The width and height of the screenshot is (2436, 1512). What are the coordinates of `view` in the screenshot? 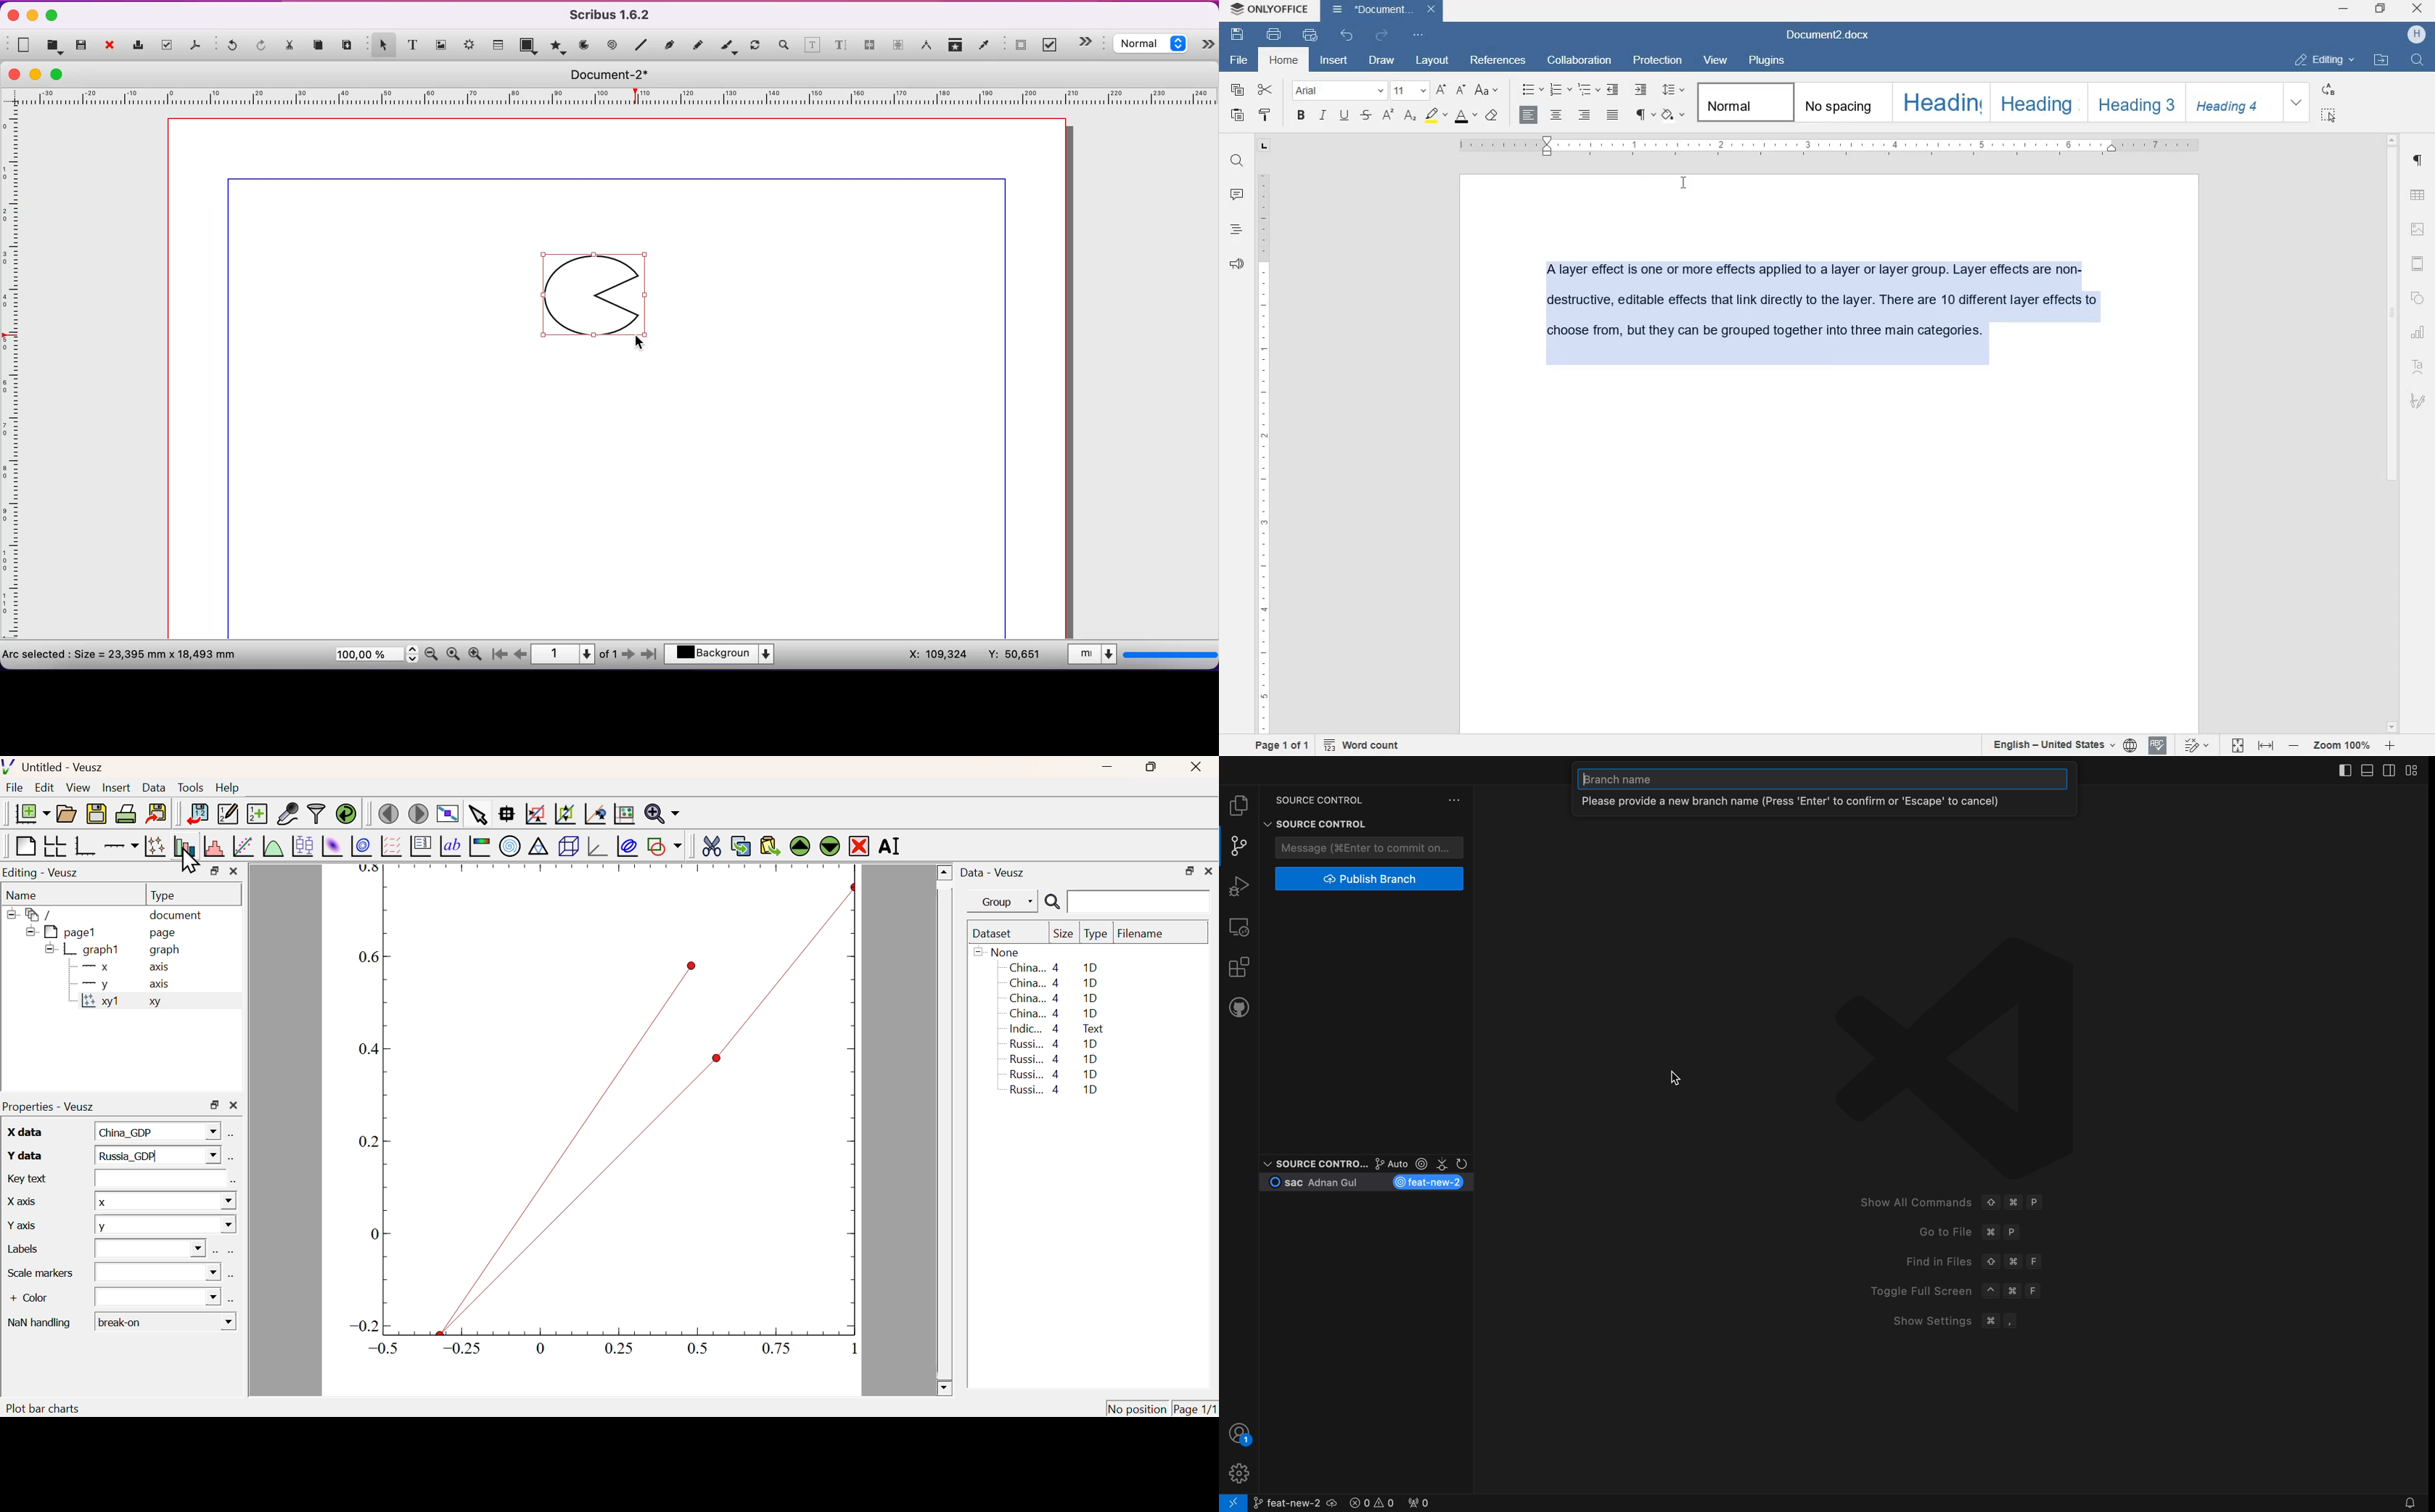 It's located at (1716, 62).